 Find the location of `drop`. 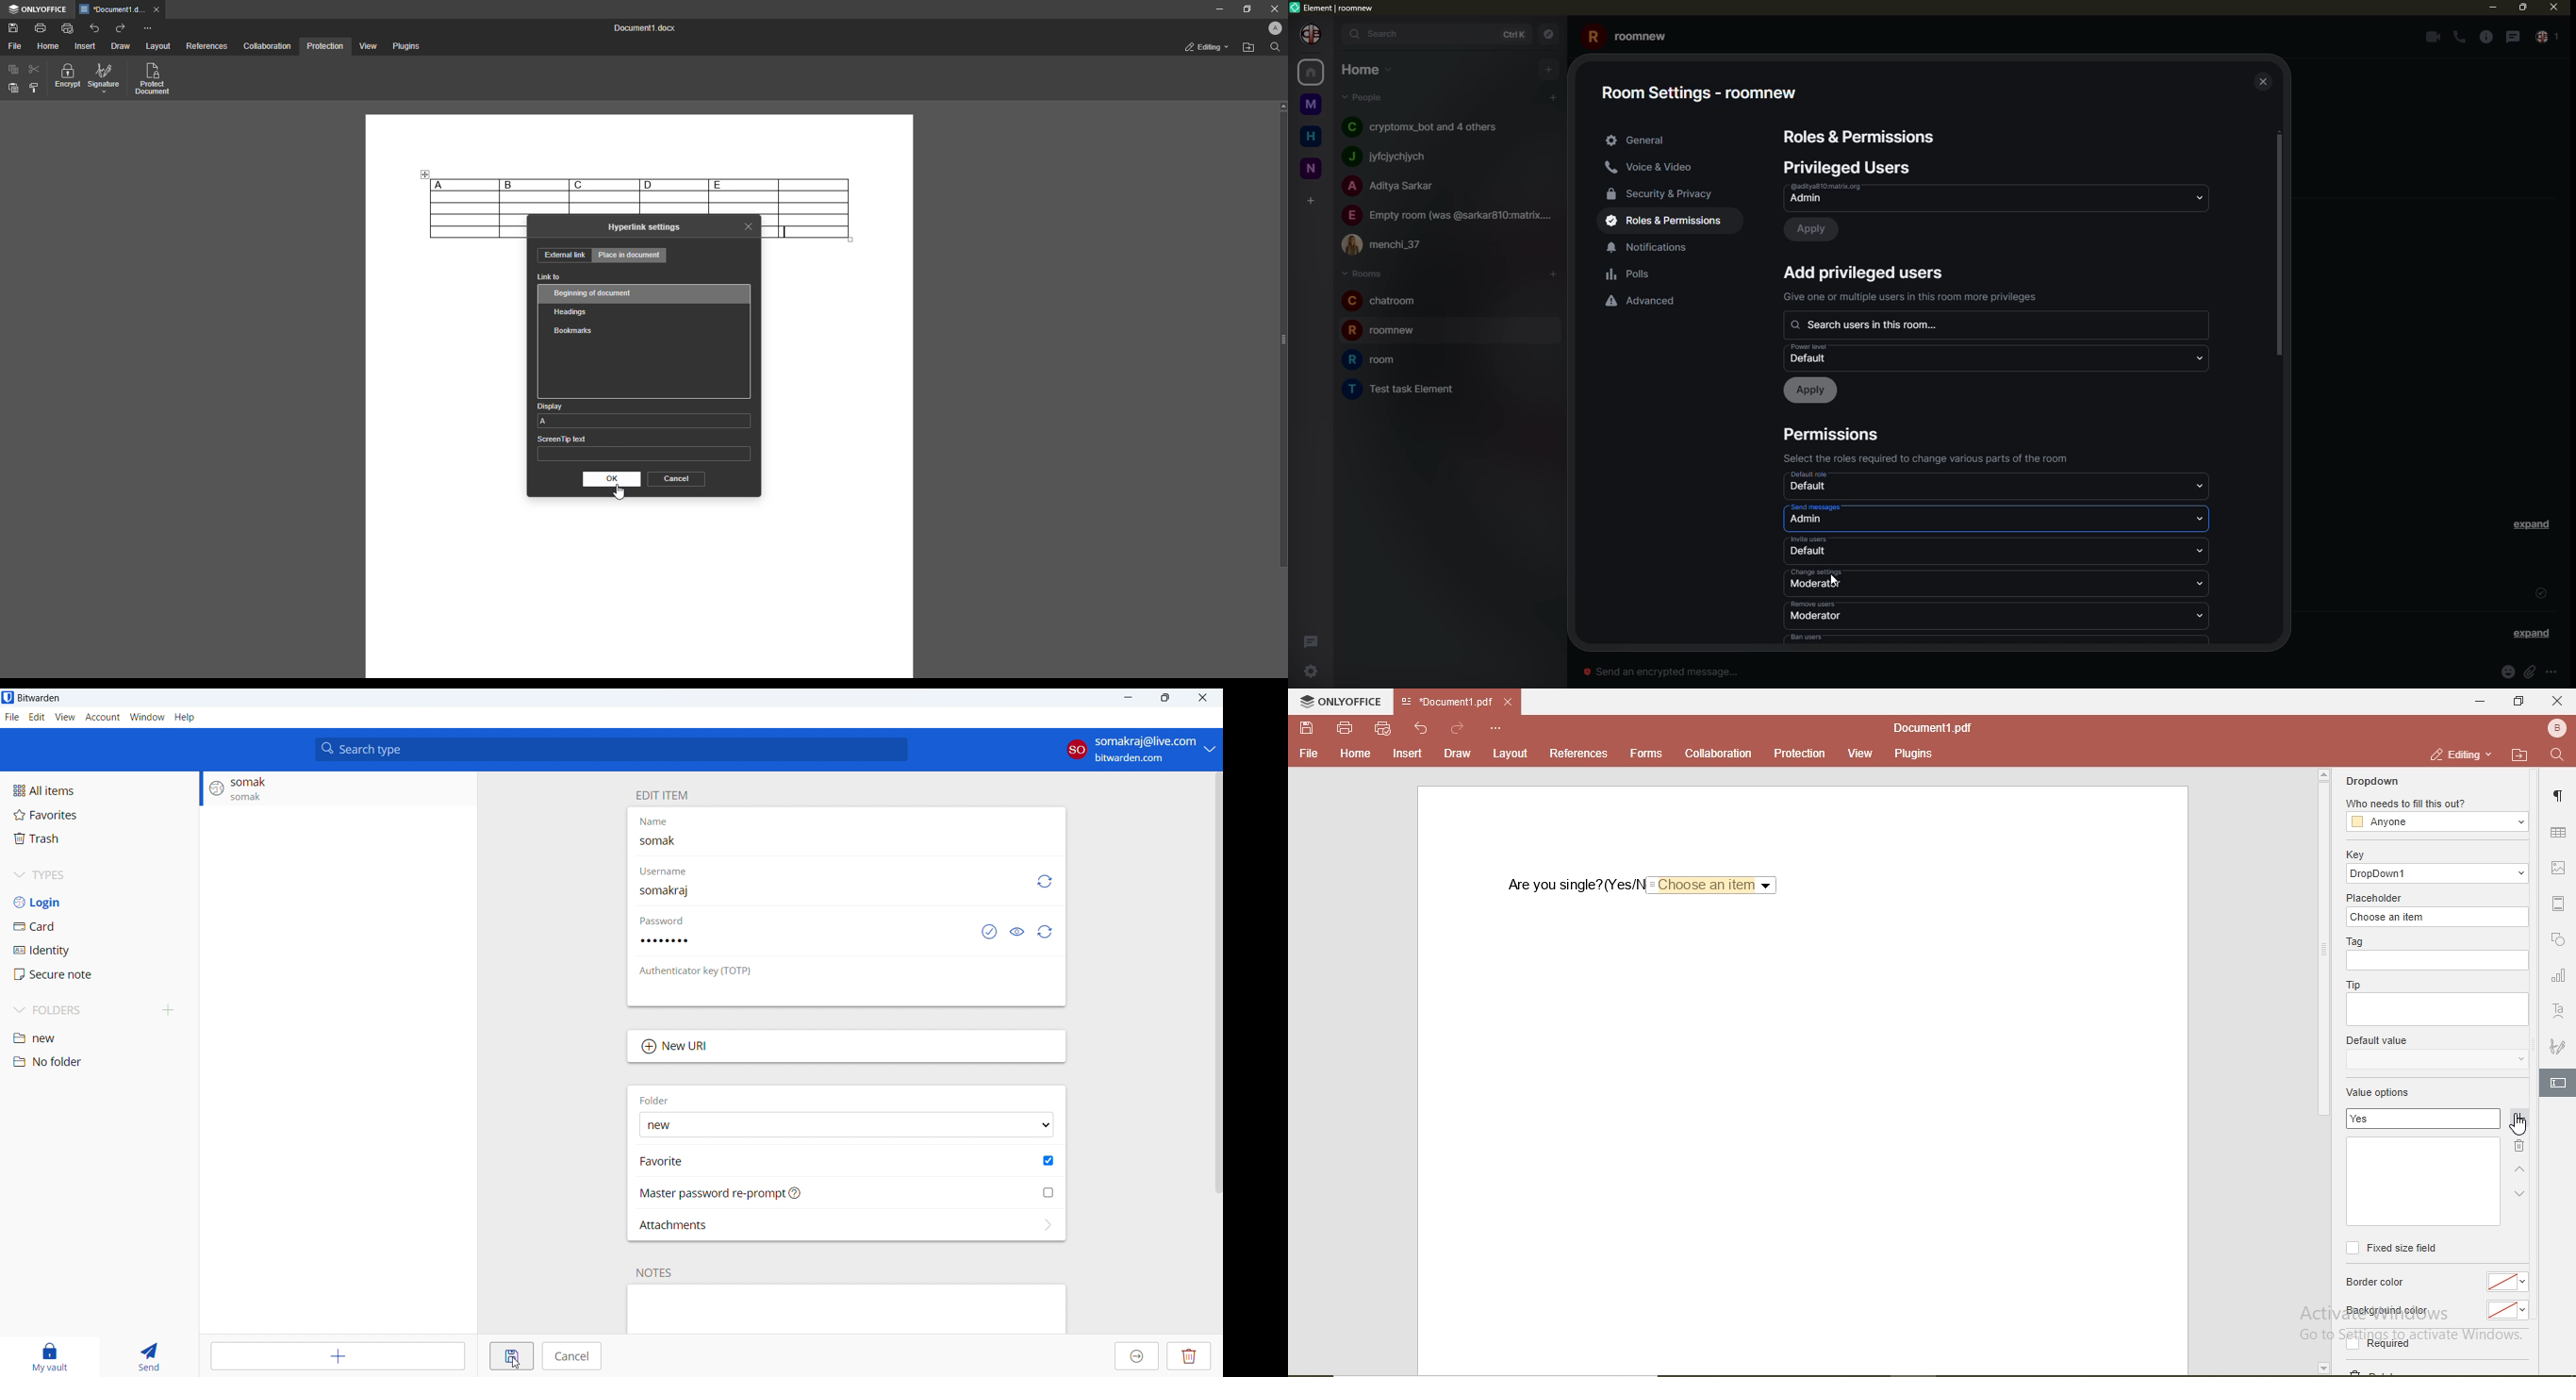

drop is located at coordinates (2198, 197).